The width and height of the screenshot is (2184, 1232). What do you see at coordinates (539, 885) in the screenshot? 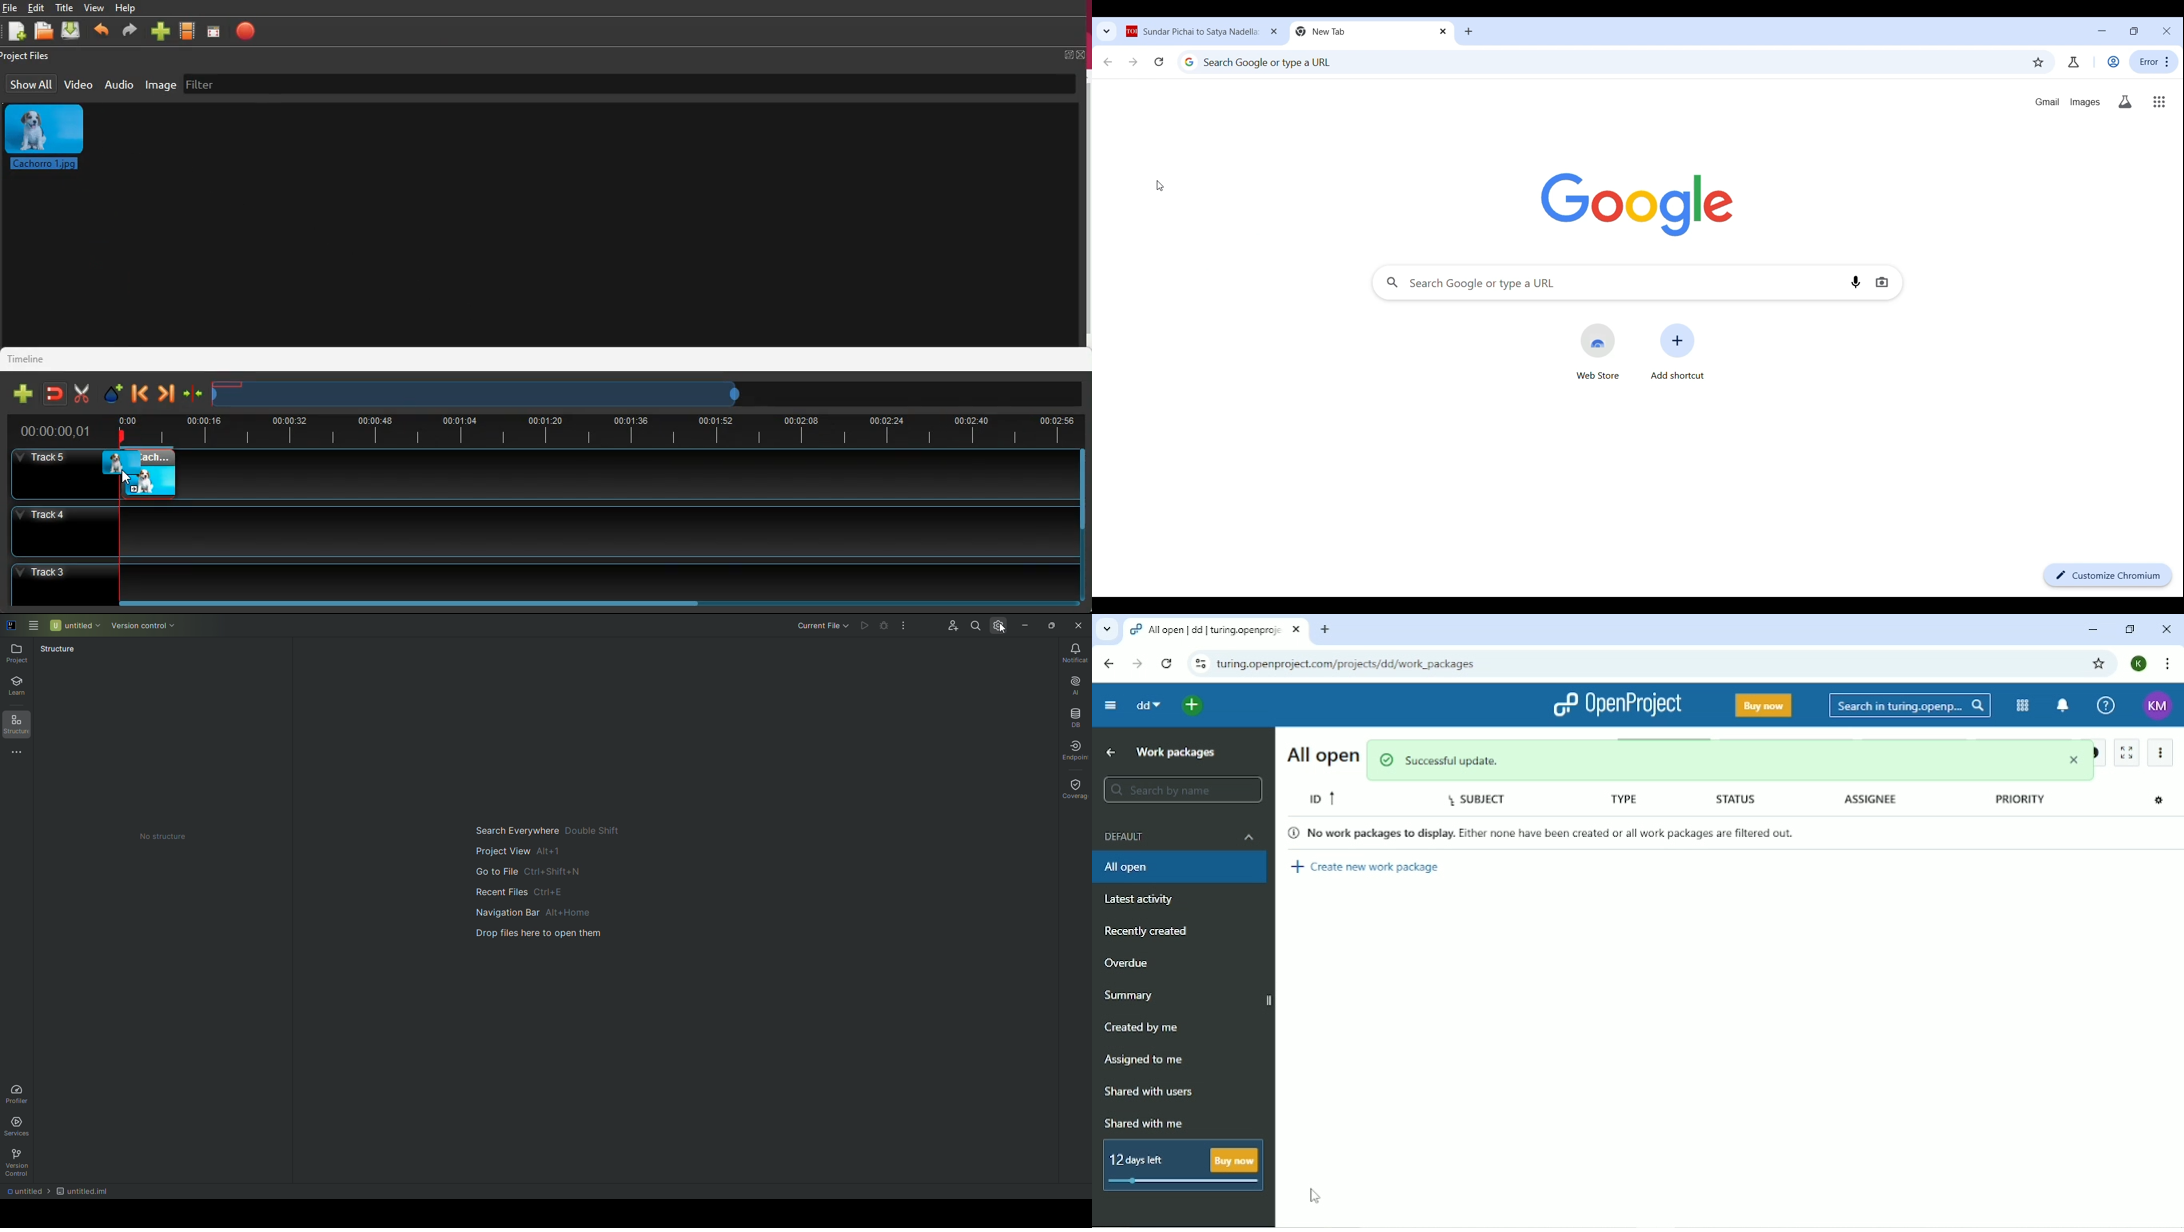
I see `Main guide to search and navigate files` at bounding box center [539, 885].